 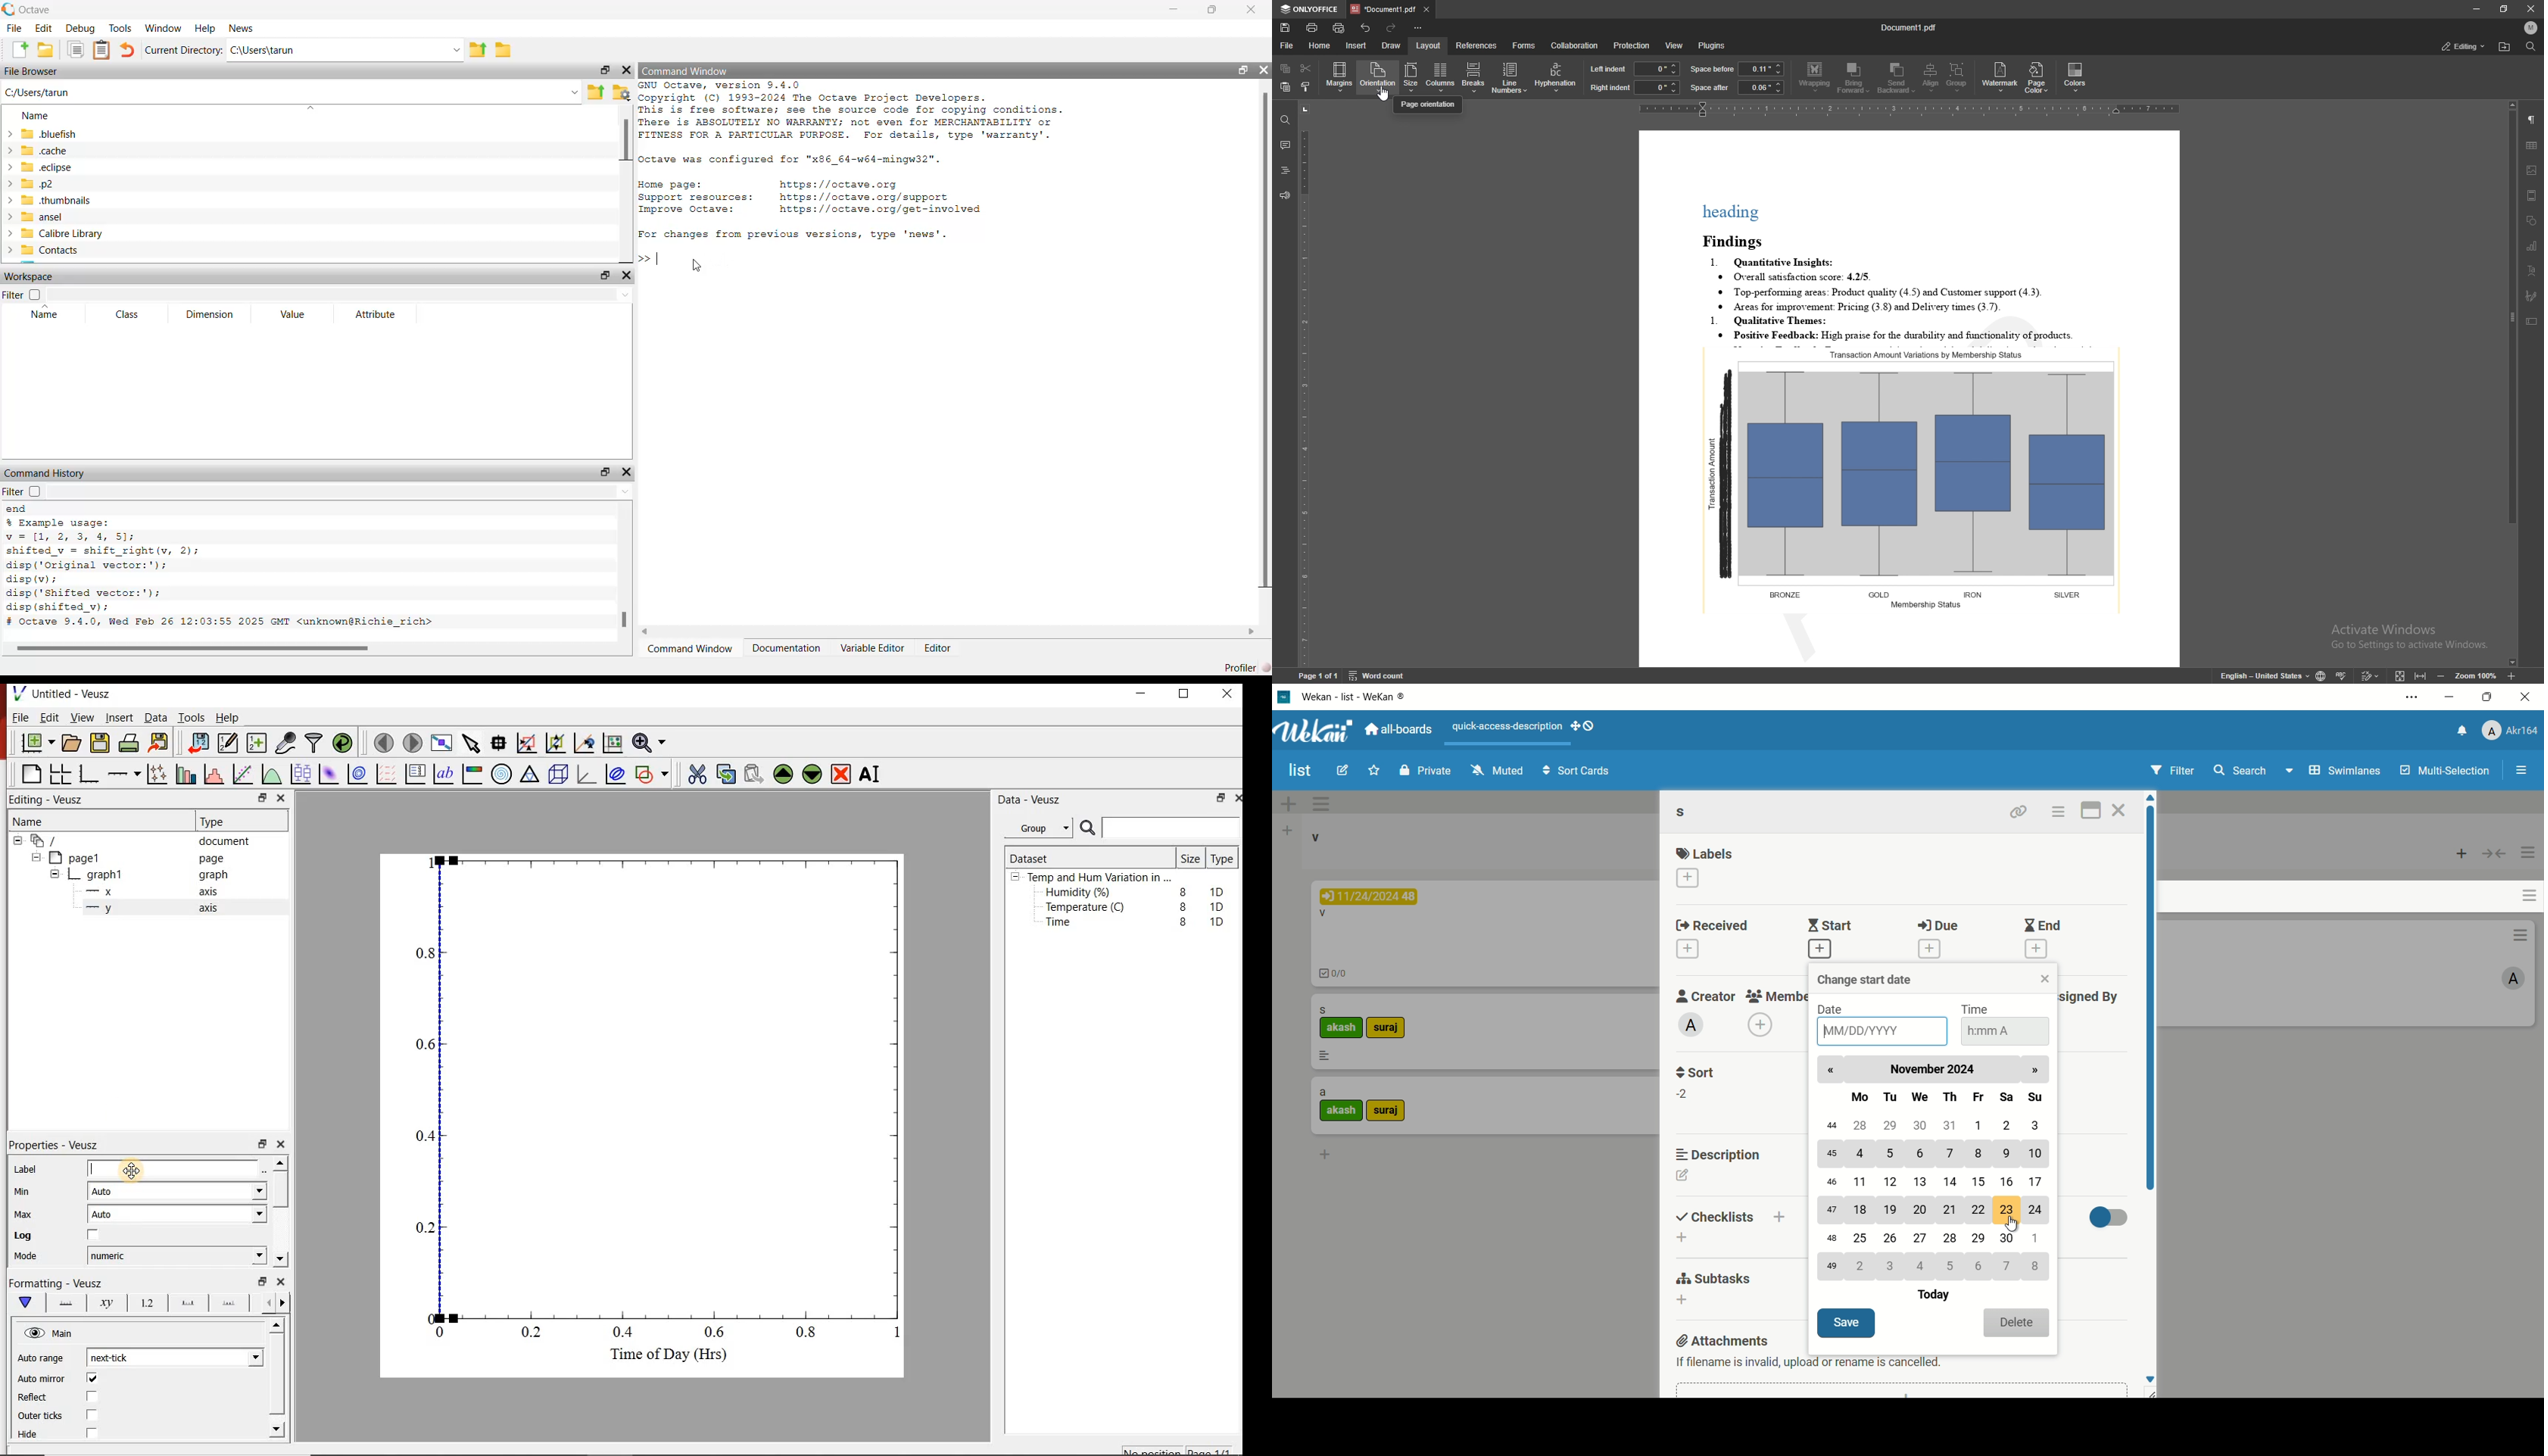 I want to click on track changes, so click(x=2370, y=675).